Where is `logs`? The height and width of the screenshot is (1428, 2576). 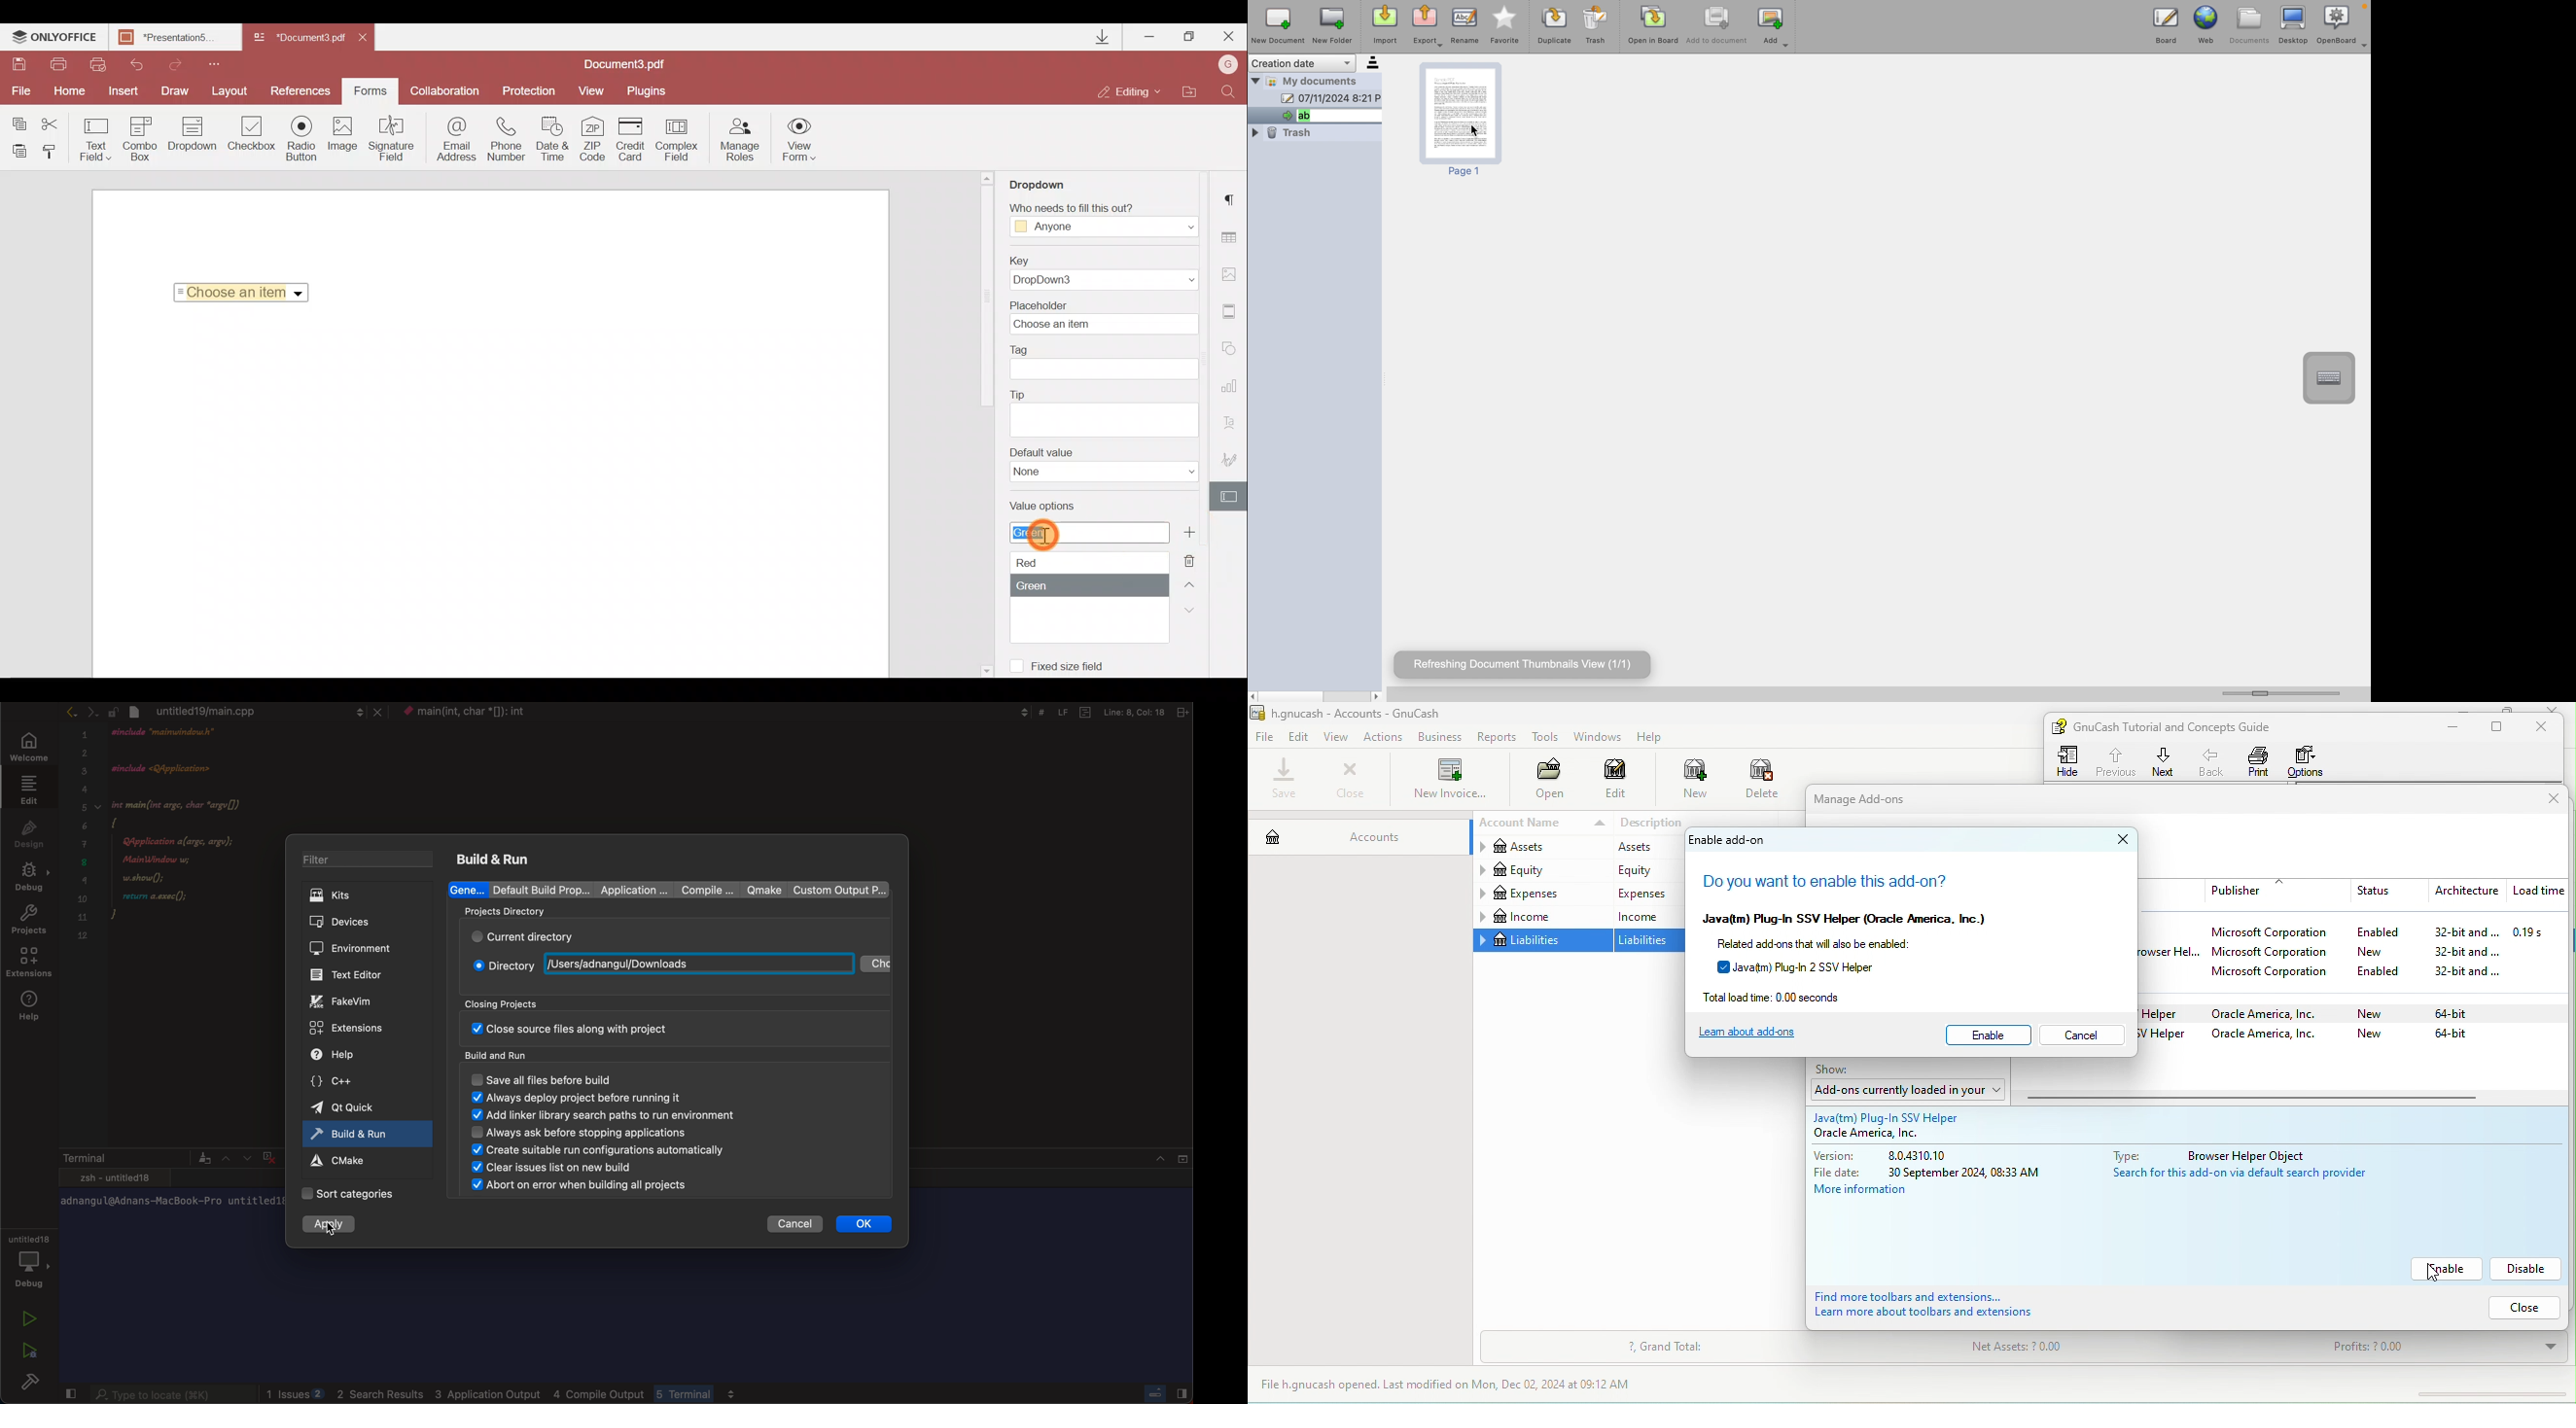
logs is located at coordinates (505, 1391).